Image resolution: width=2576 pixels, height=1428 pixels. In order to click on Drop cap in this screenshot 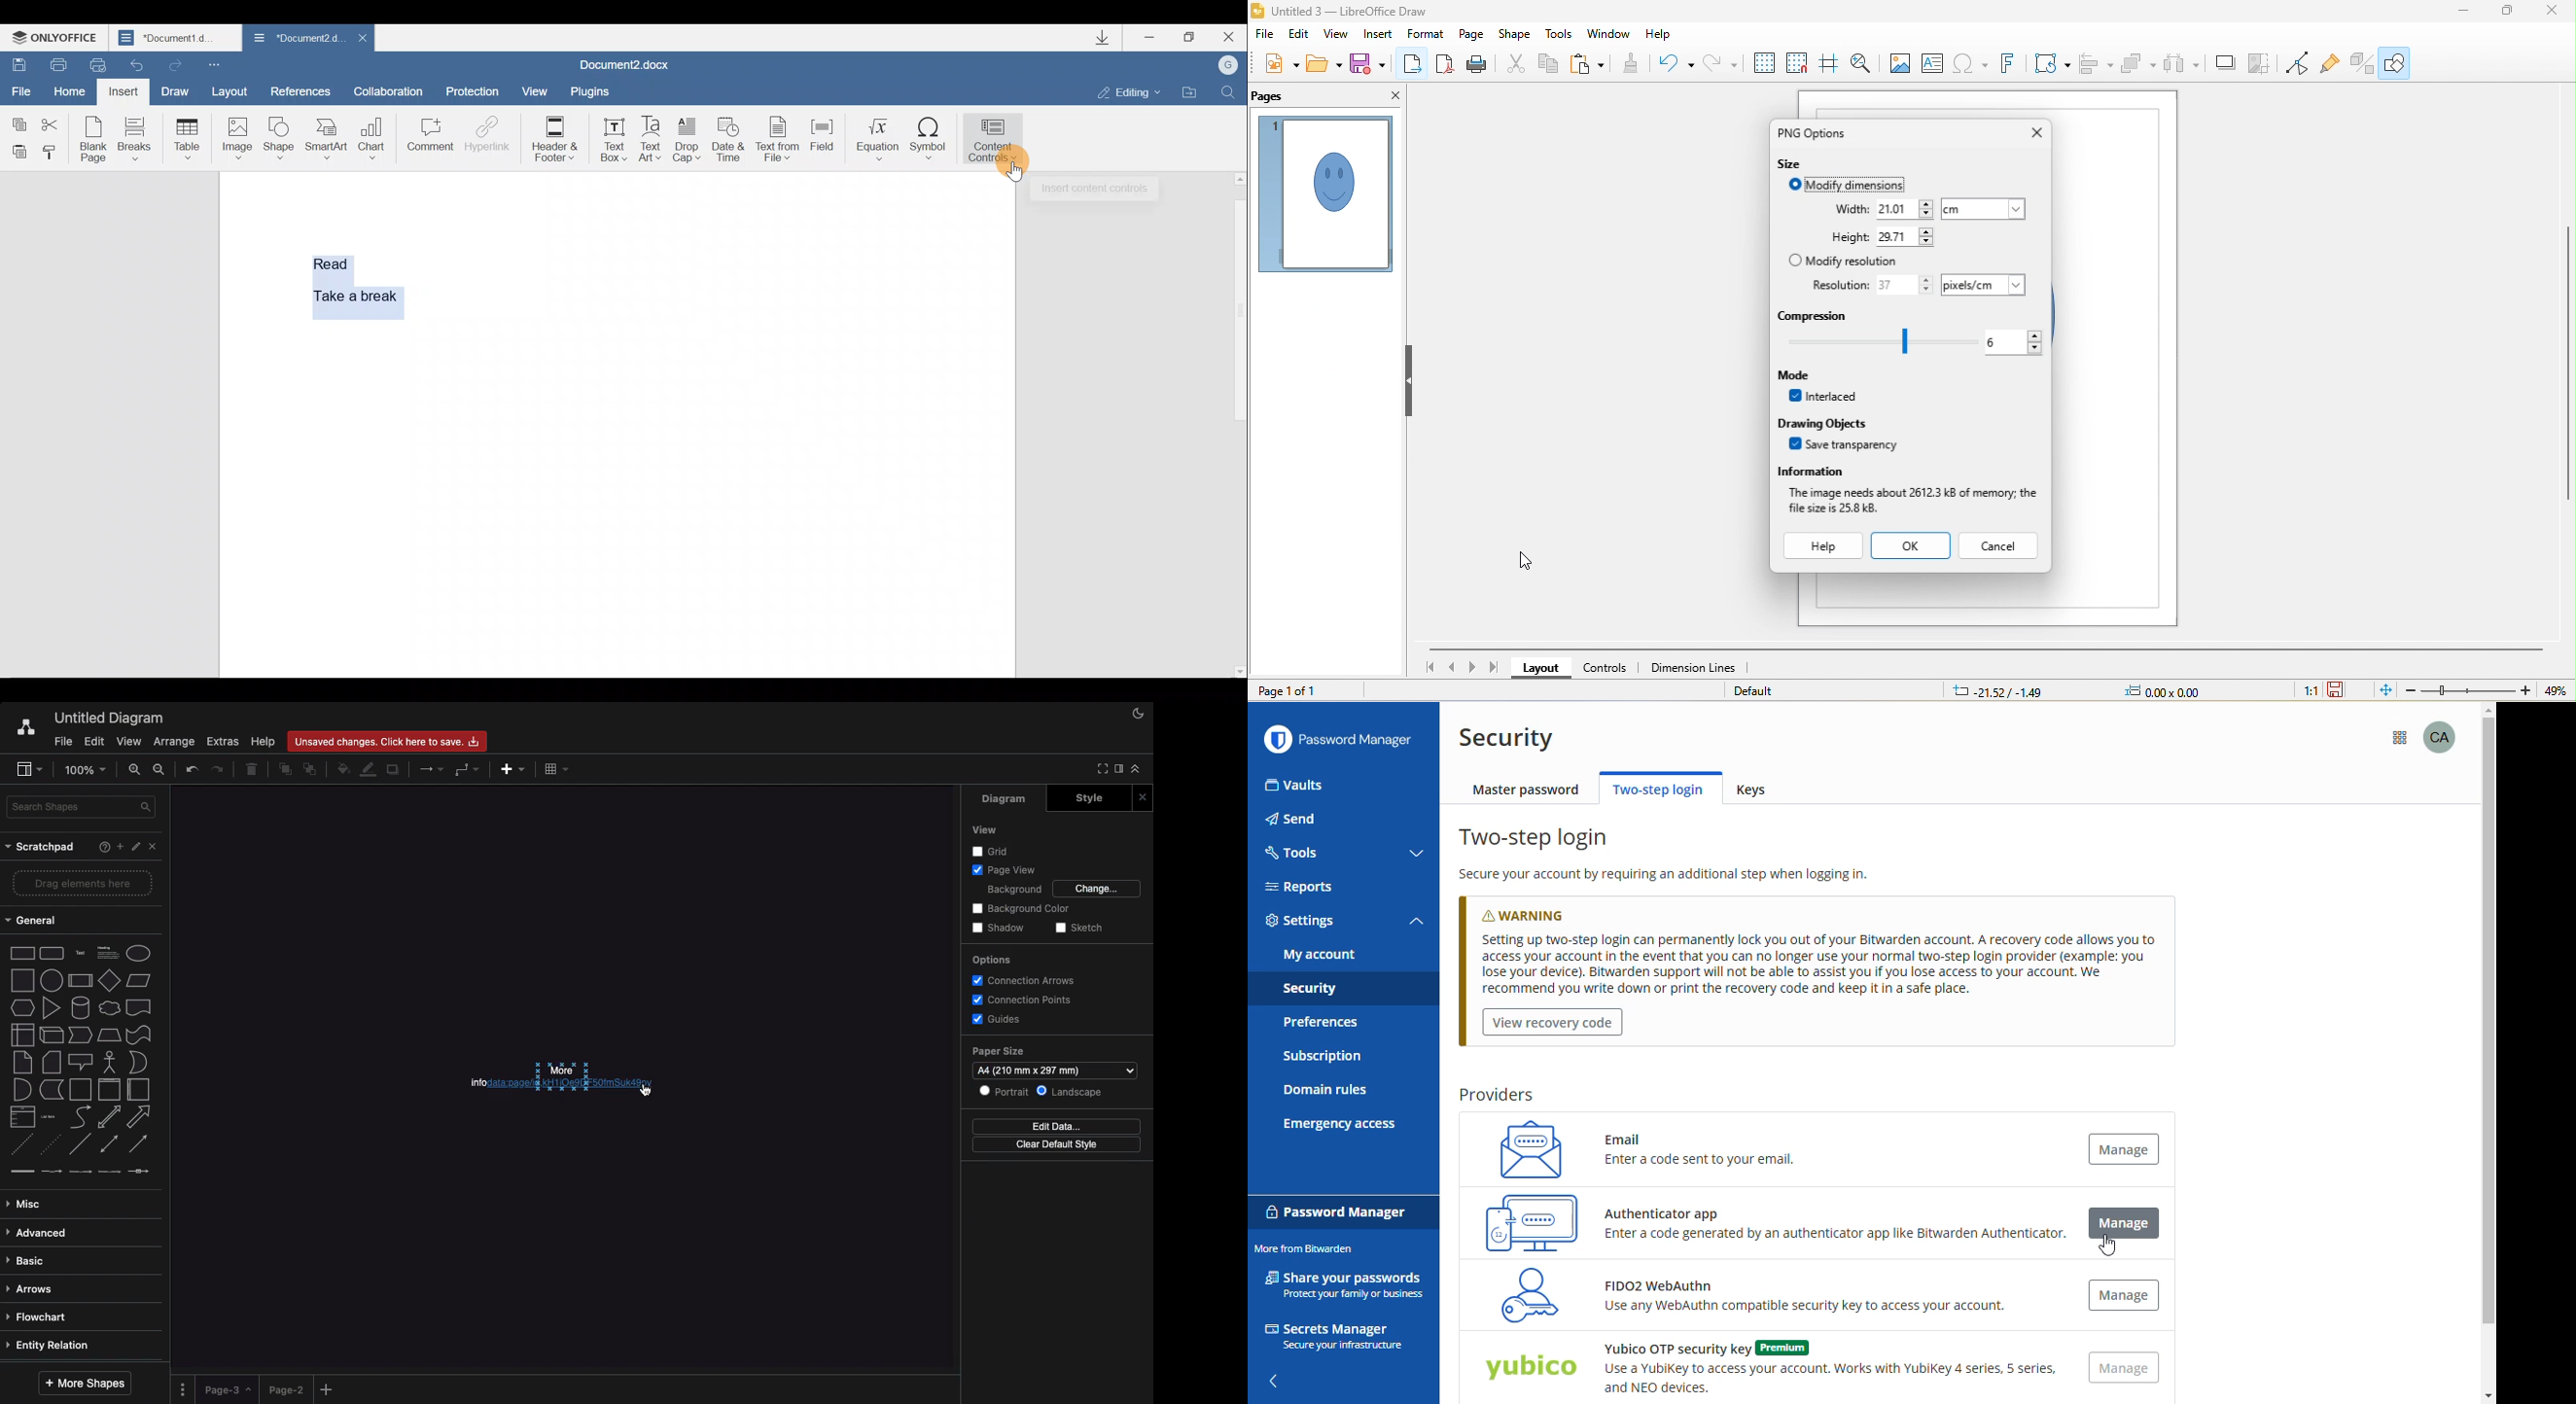, I will do `click(687, 142)`.